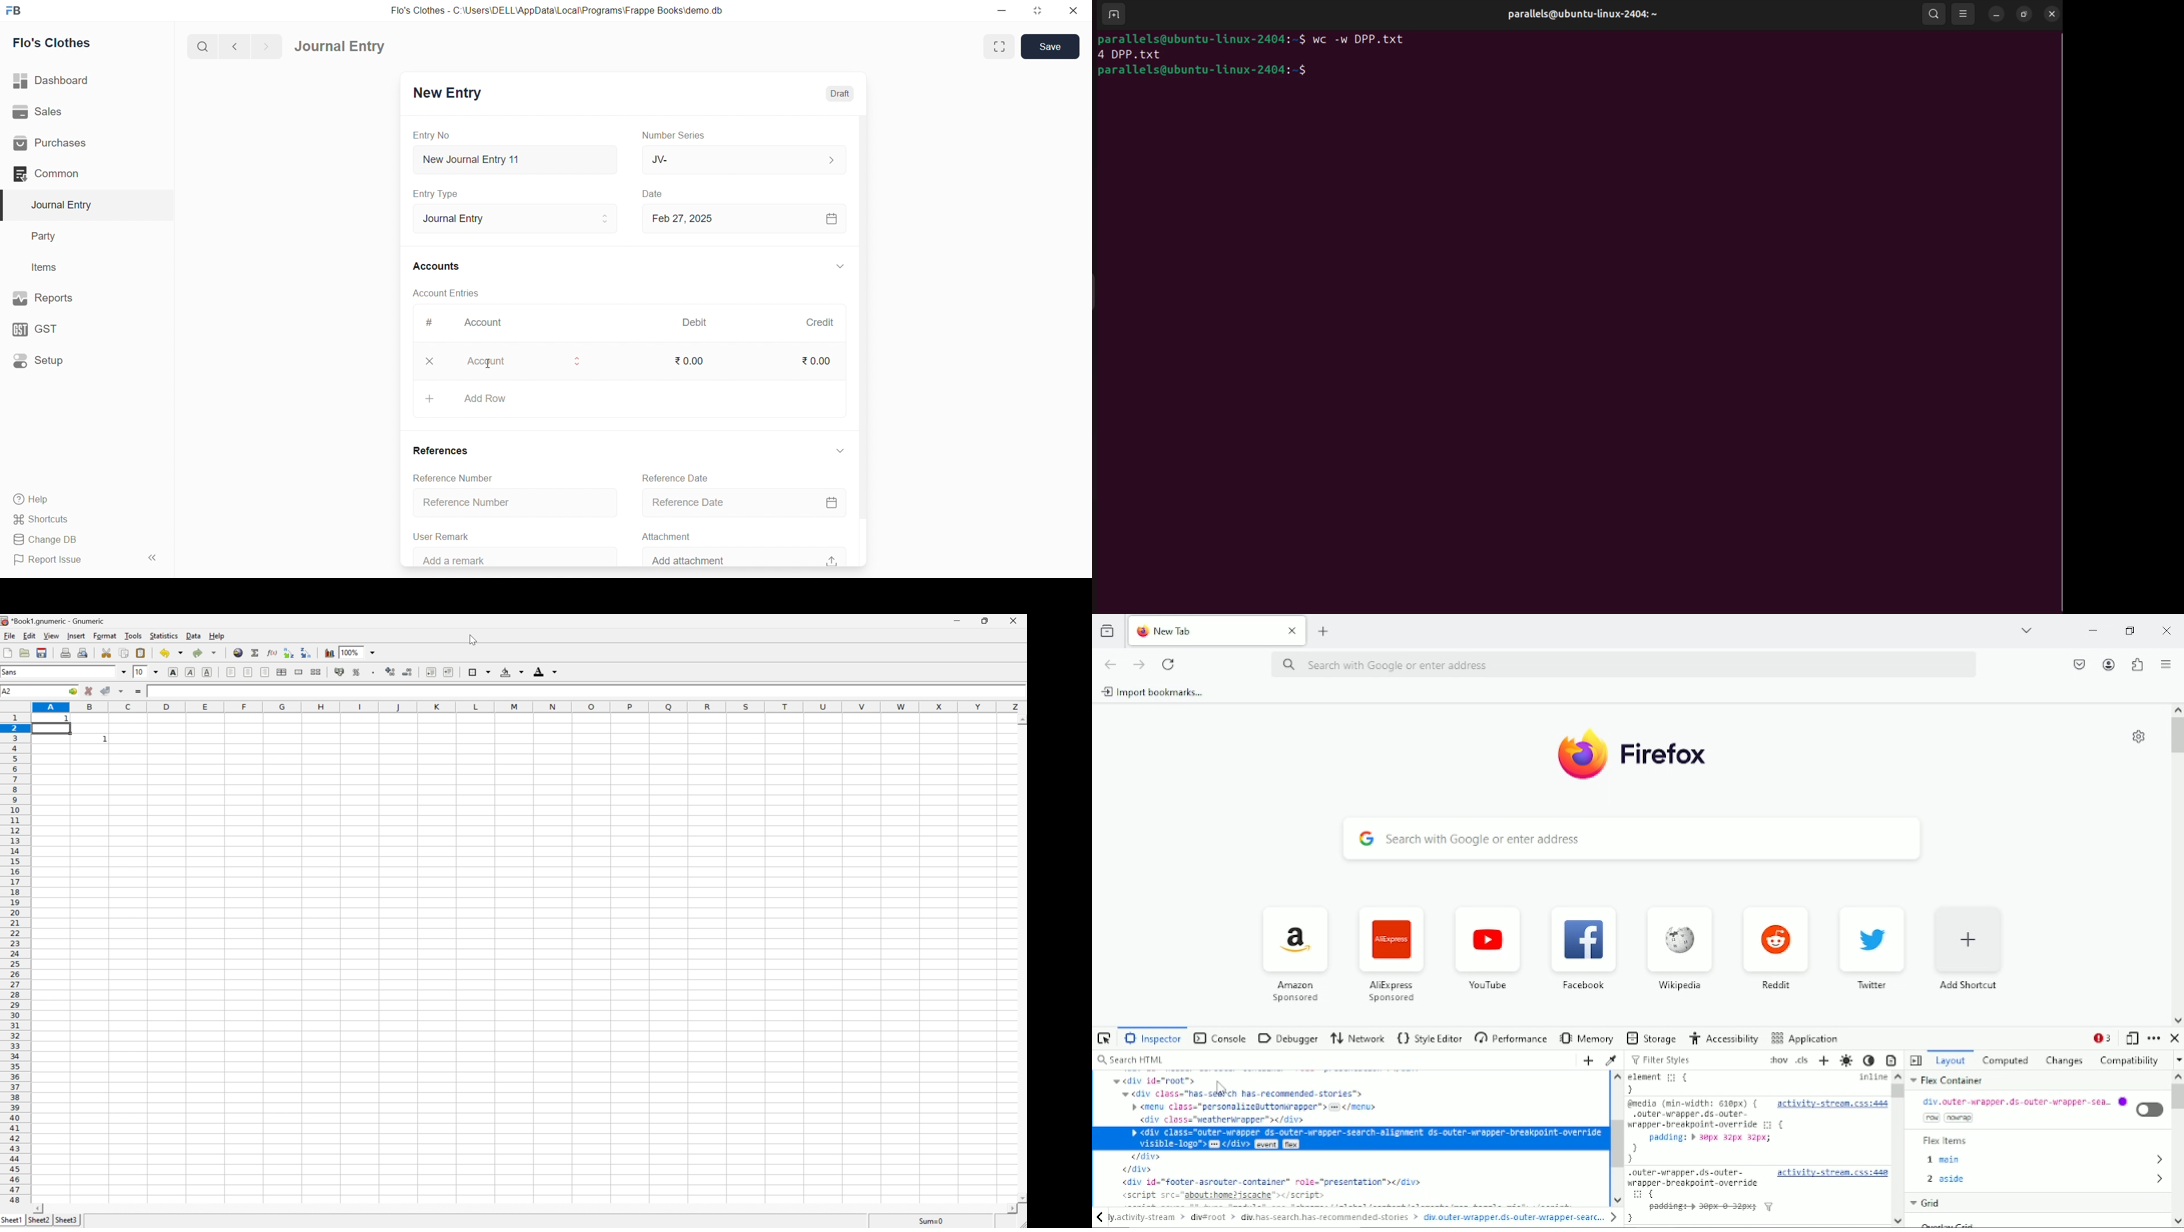 This screenshot has width=2184, height=1232. What do you see at coordinates (521, 363) in the screenshot?
I see `Account` at bounding box center [521, 363].